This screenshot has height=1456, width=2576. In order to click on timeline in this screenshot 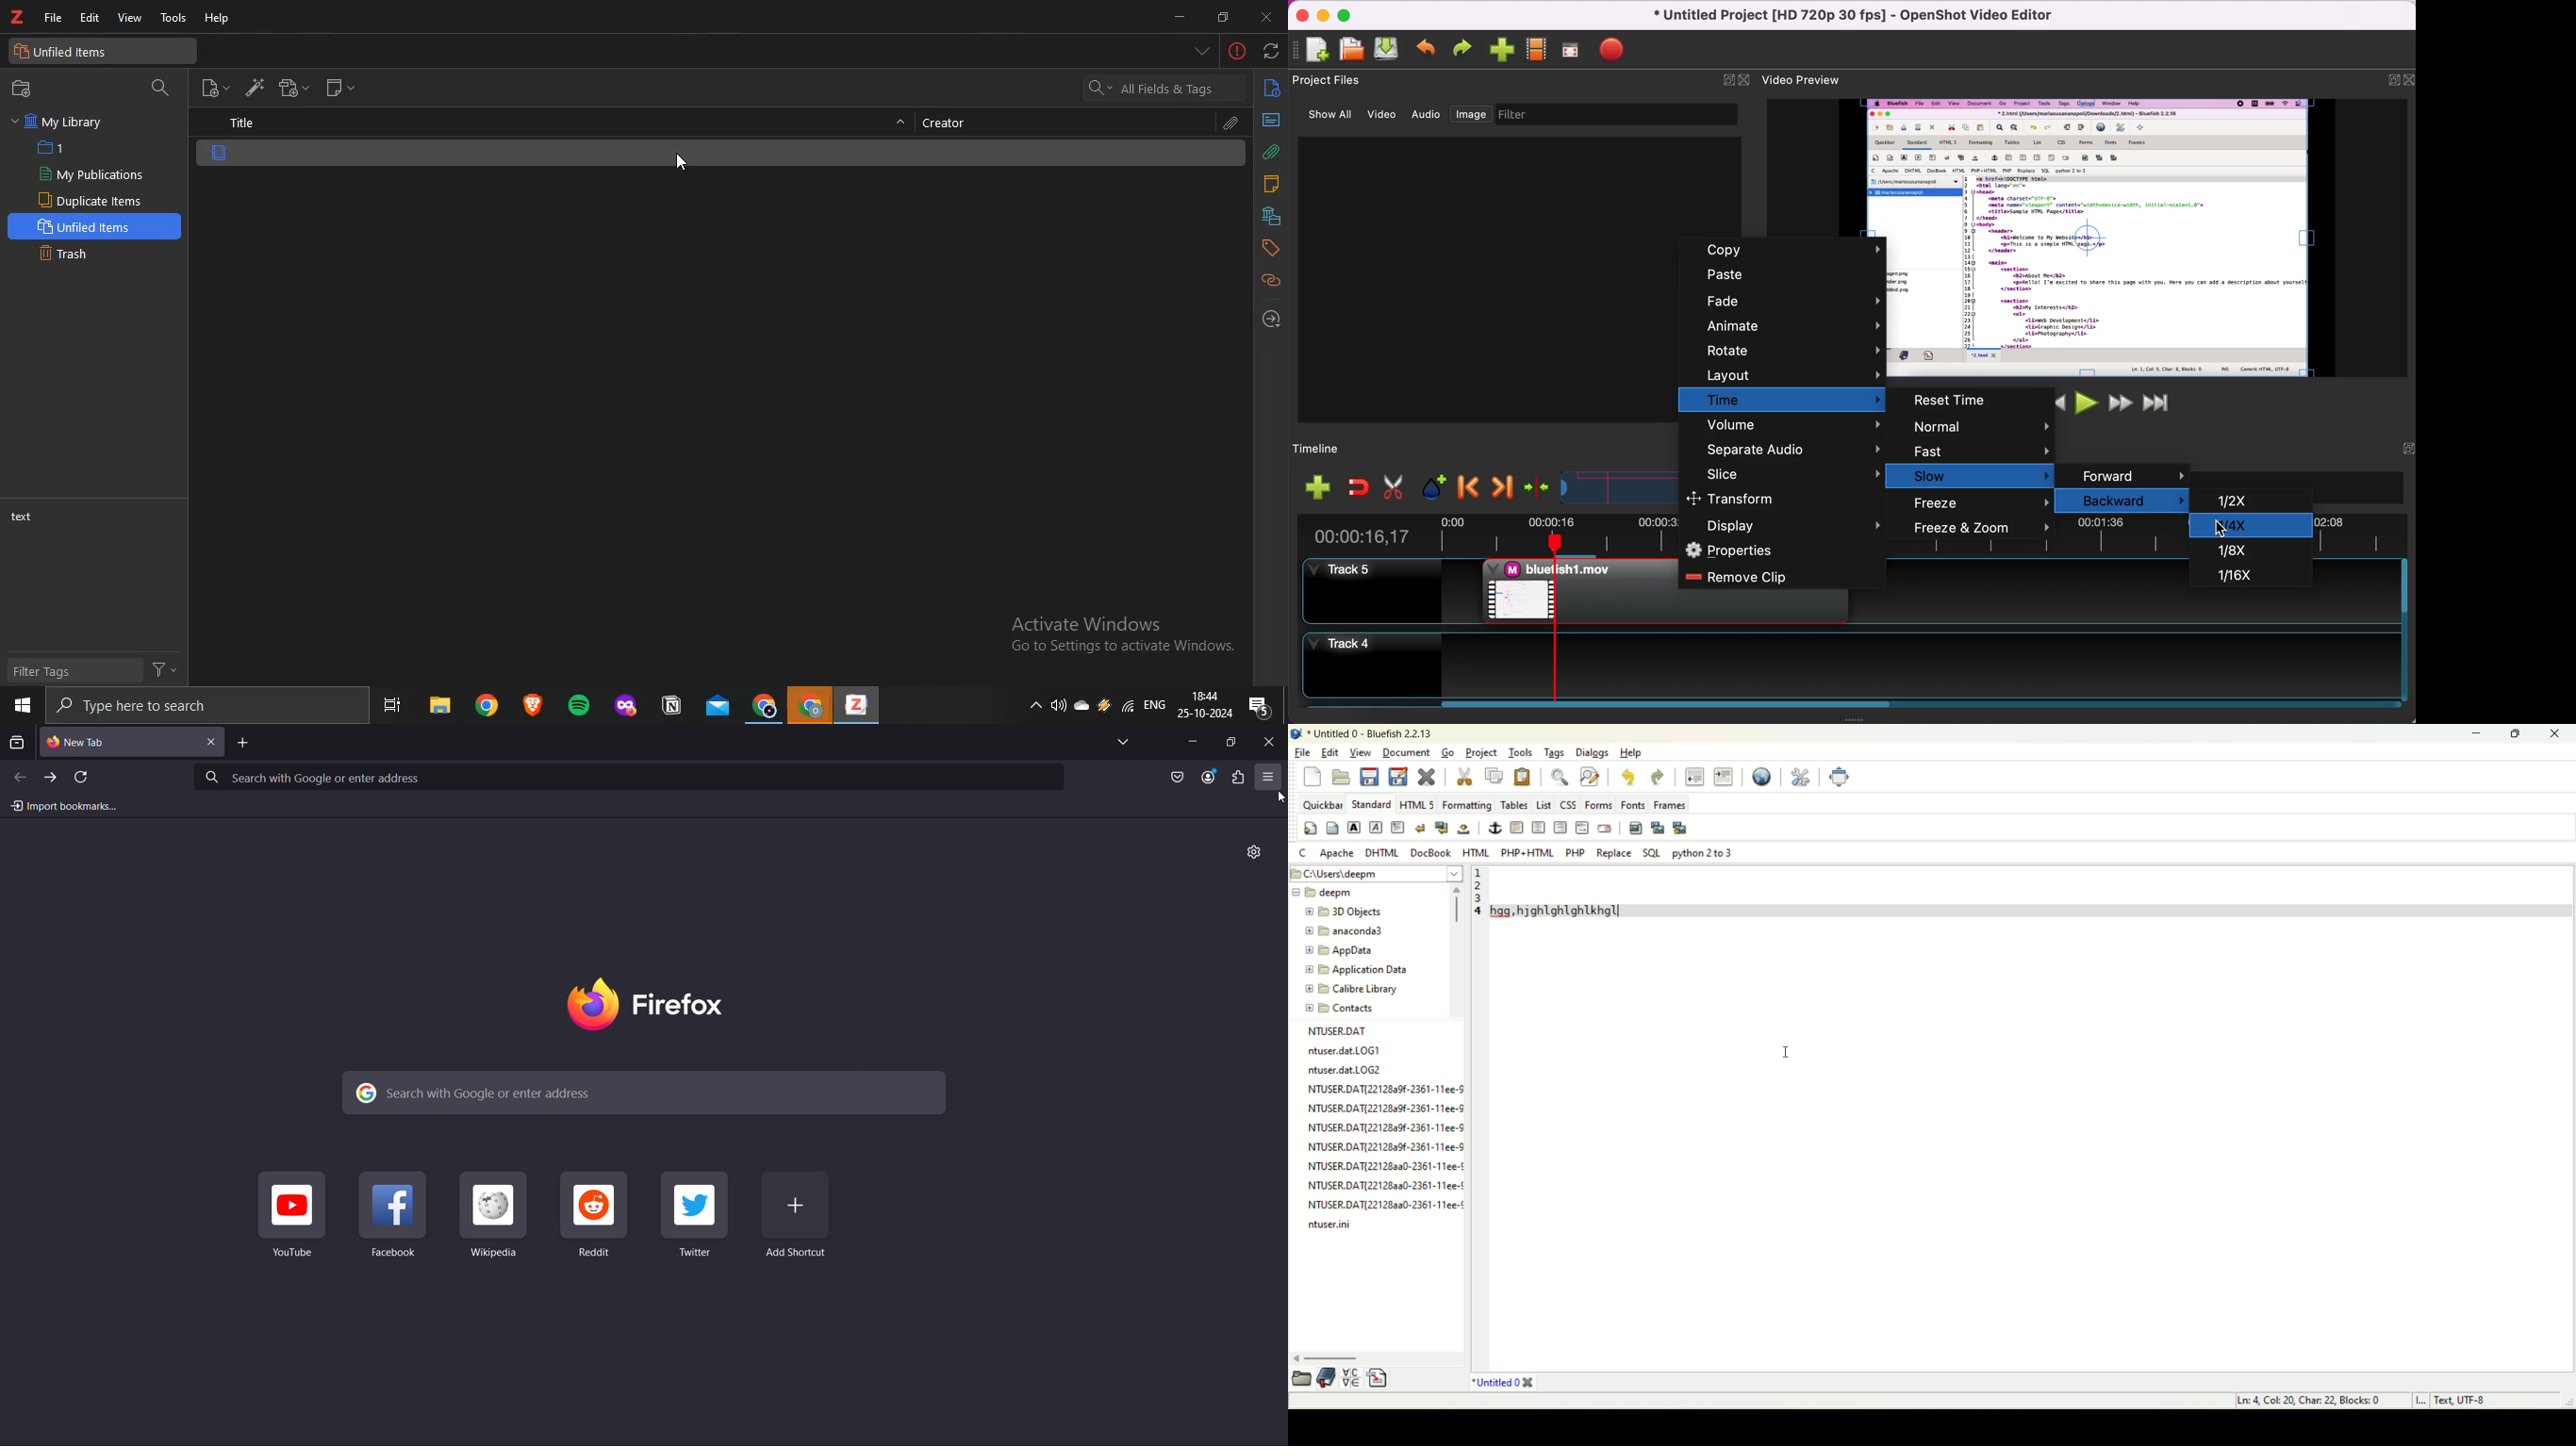, I will do `click(1347, 446)`.